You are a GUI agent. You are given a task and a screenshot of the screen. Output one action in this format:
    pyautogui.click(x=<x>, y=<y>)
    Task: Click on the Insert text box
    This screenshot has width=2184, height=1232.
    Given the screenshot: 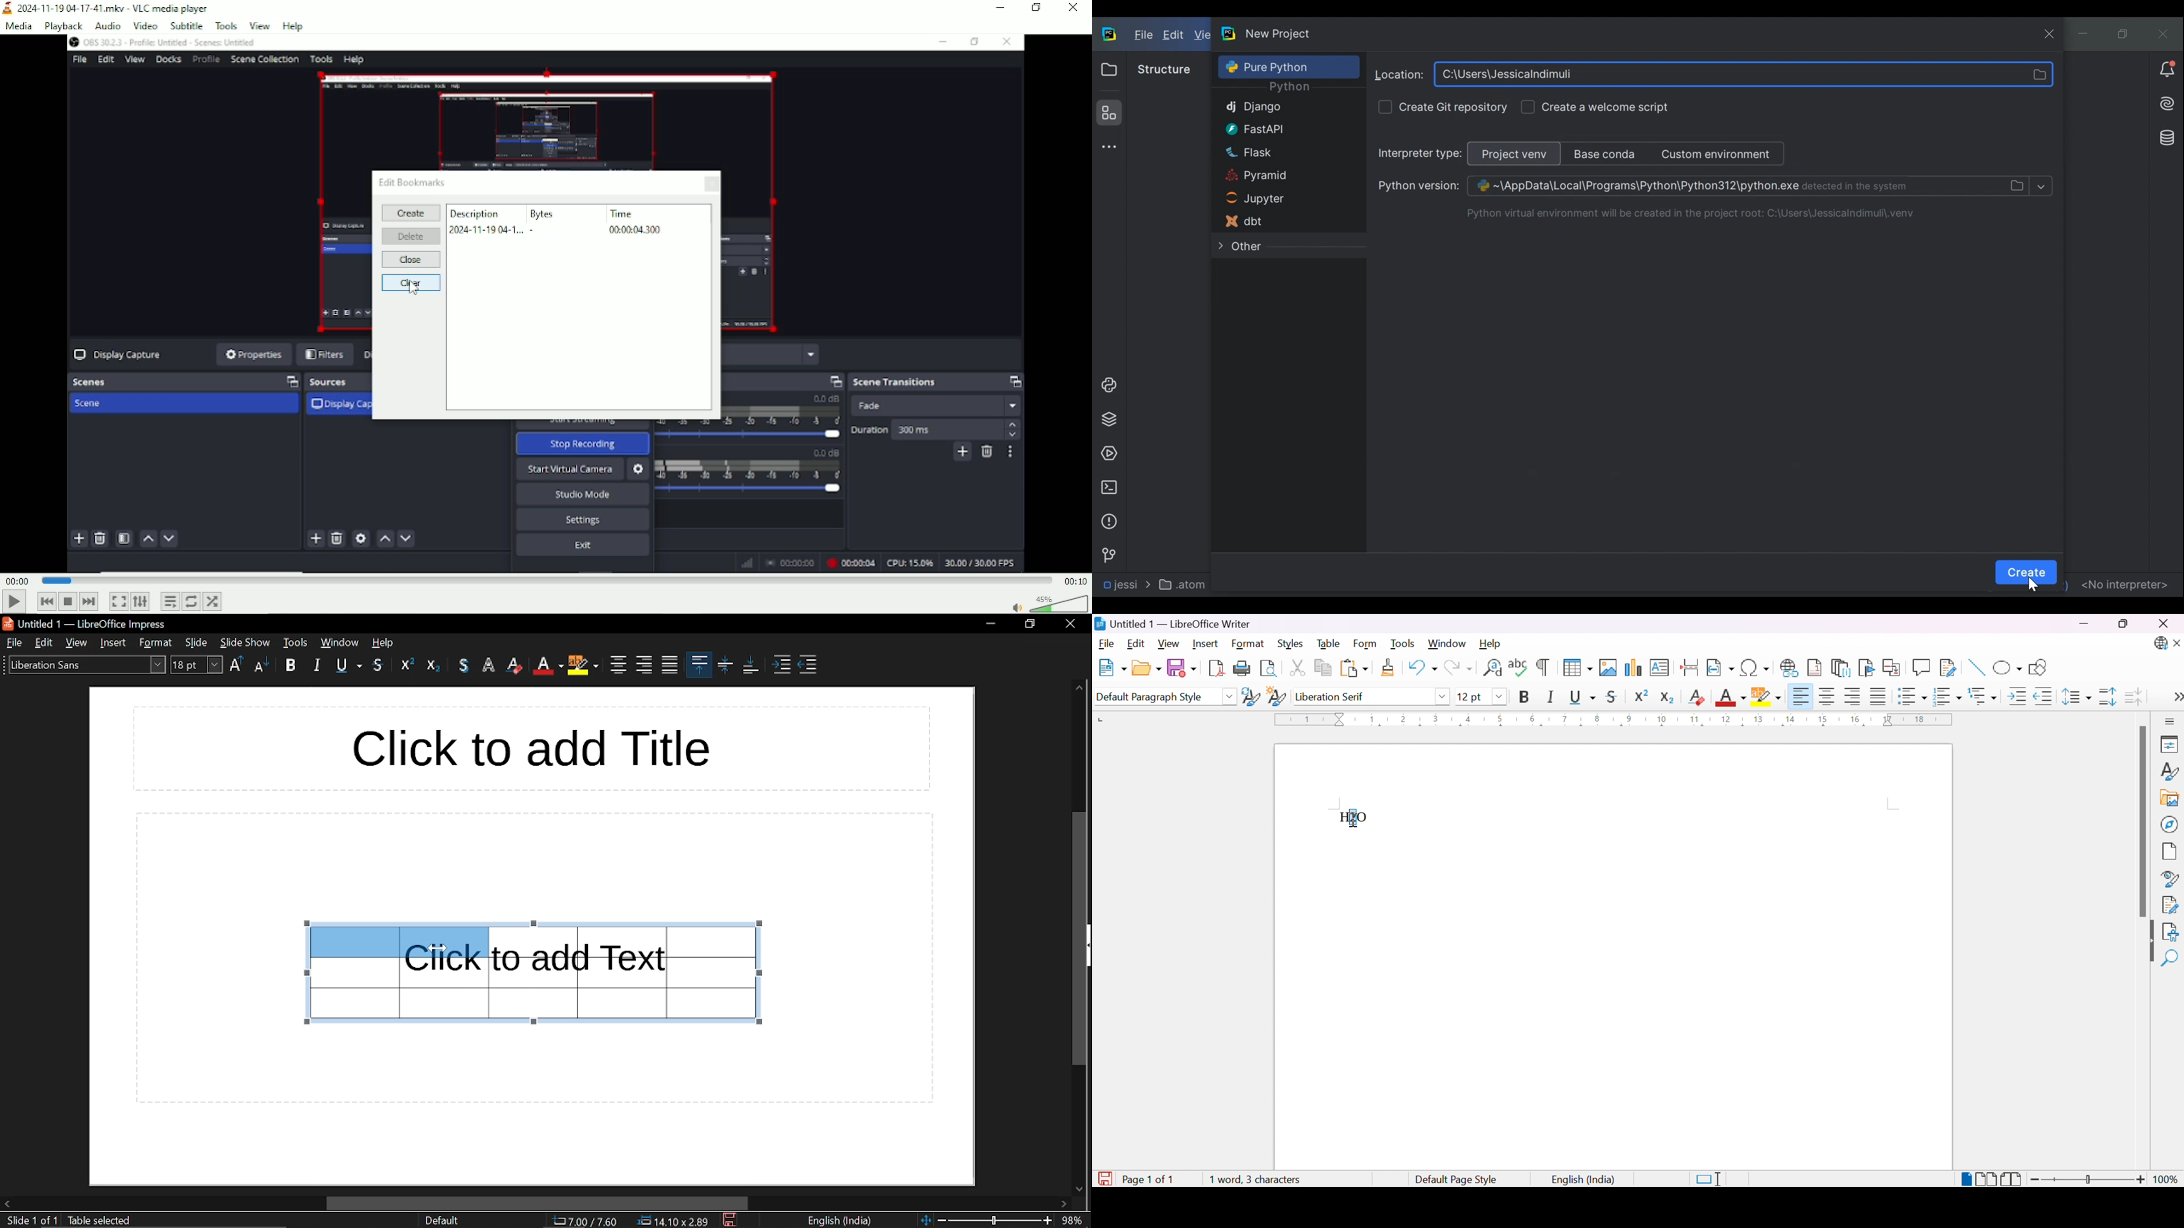 What is the action you would take?
    pyautogui.click(x=1659, y=667)
    